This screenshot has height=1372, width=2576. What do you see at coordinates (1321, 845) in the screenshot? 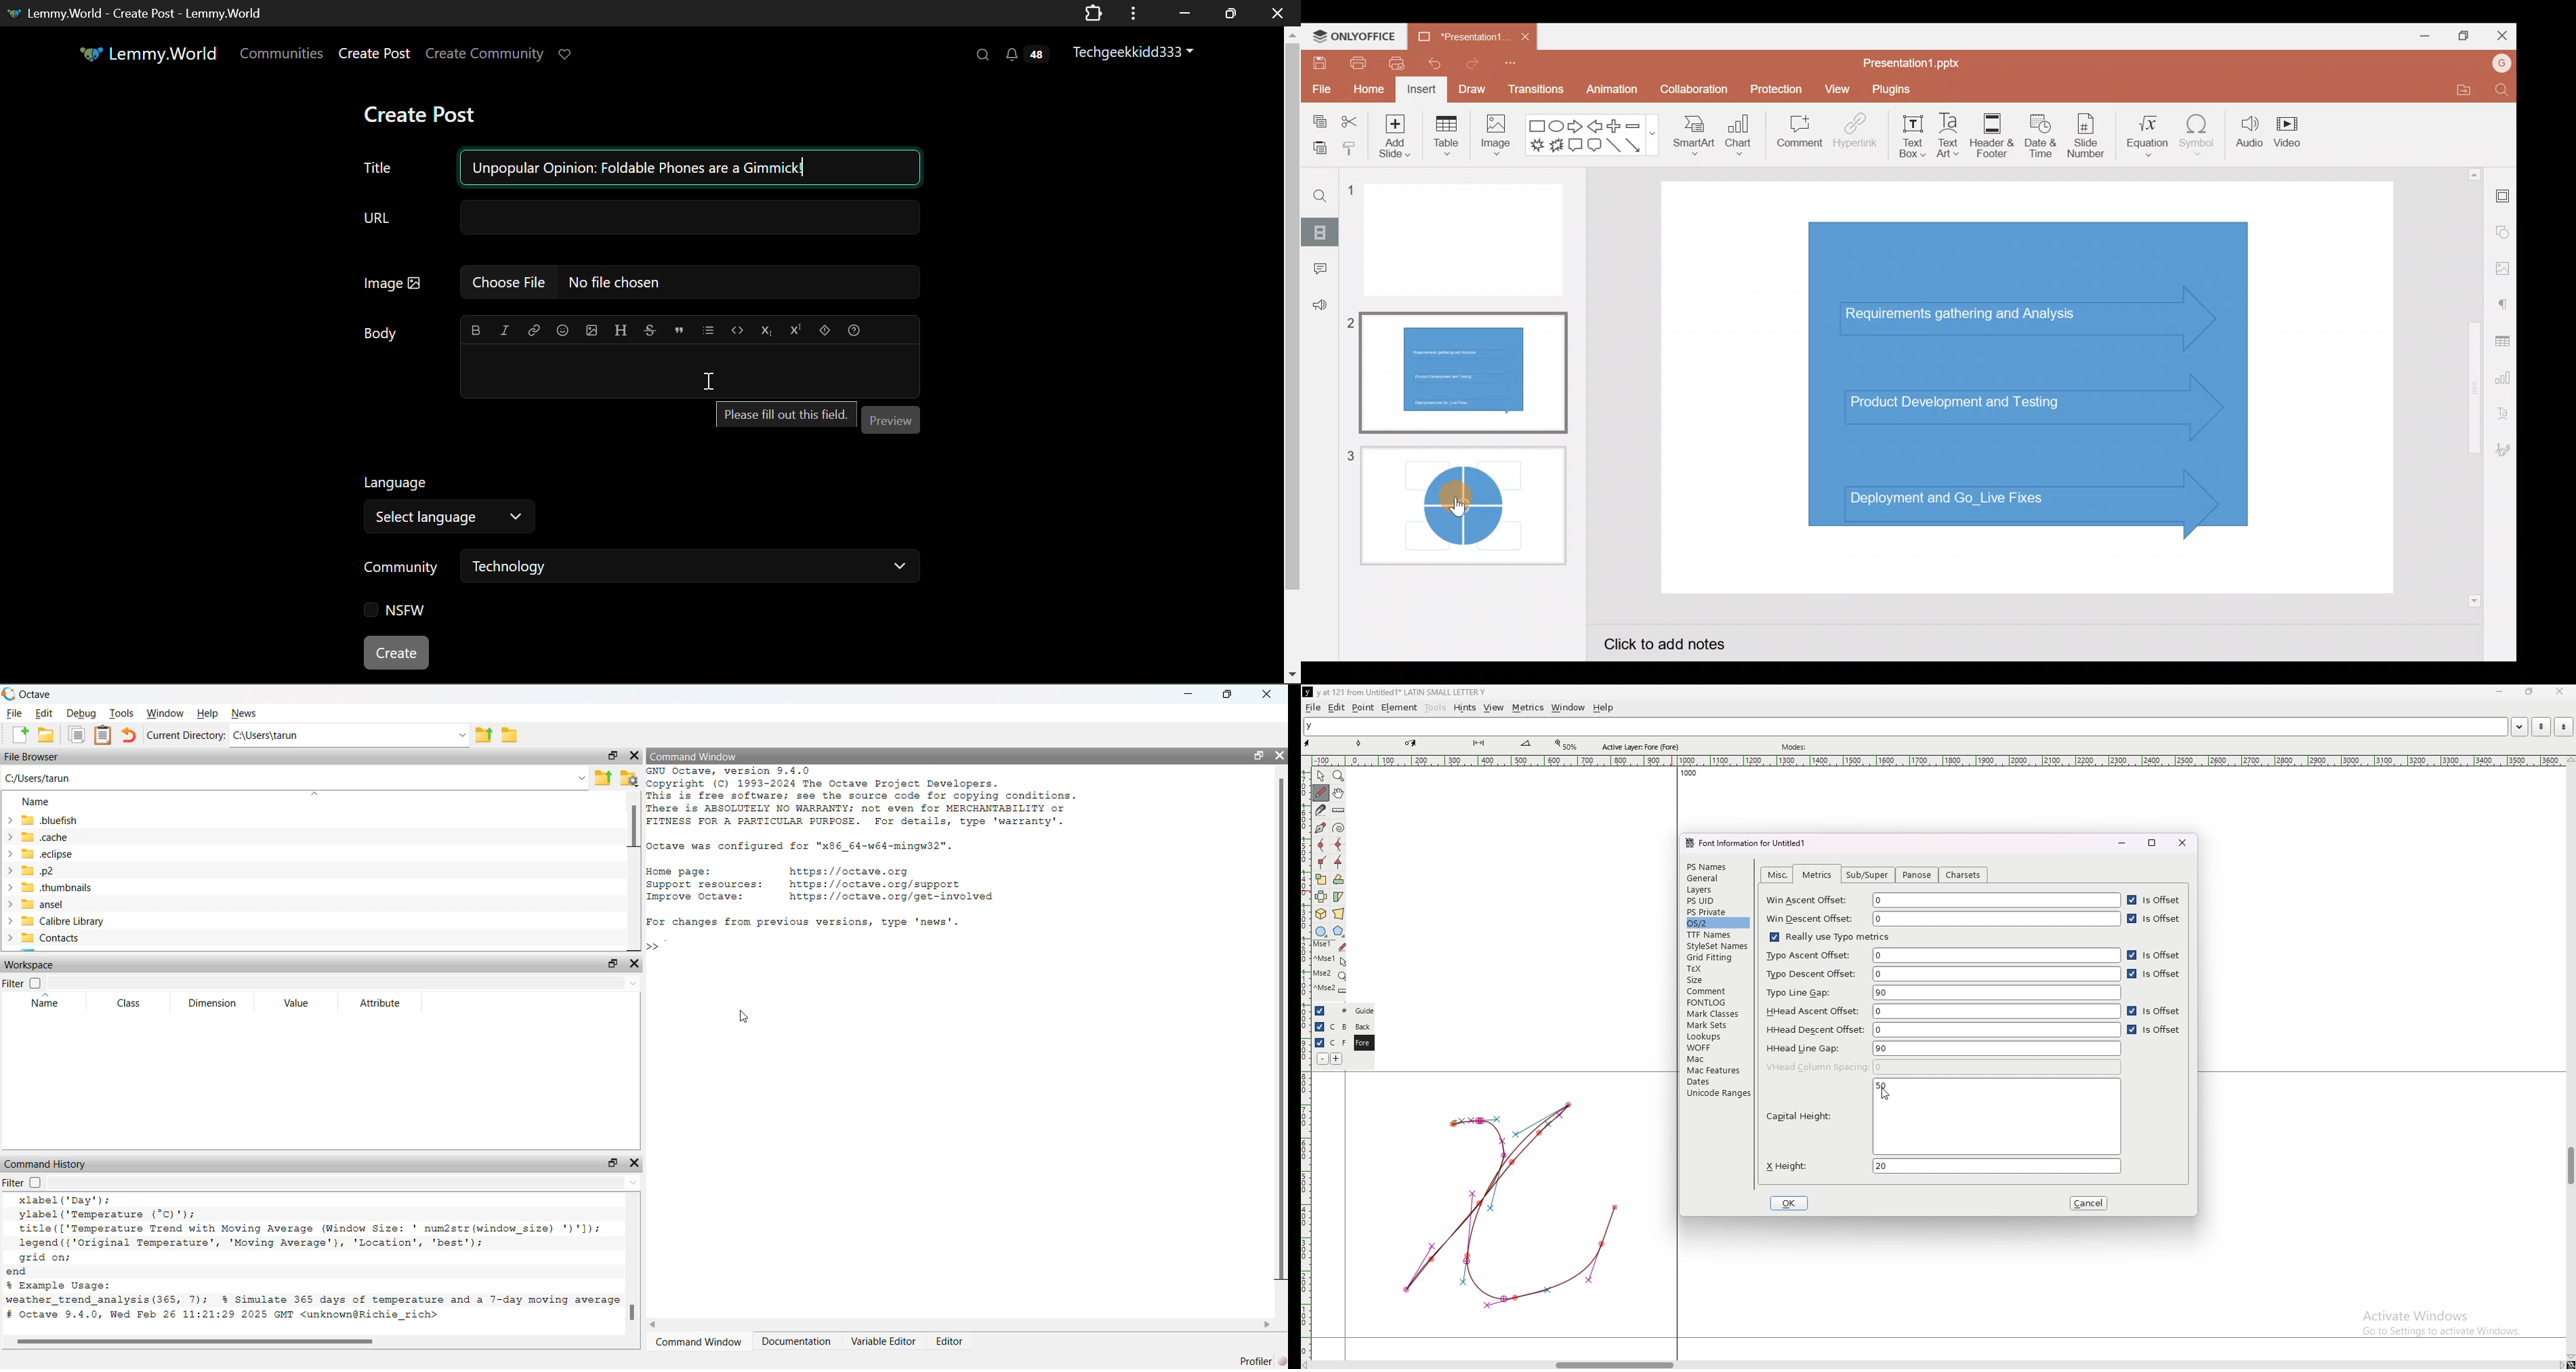
I see `add a curve point` at bounding box center [1321, 845].